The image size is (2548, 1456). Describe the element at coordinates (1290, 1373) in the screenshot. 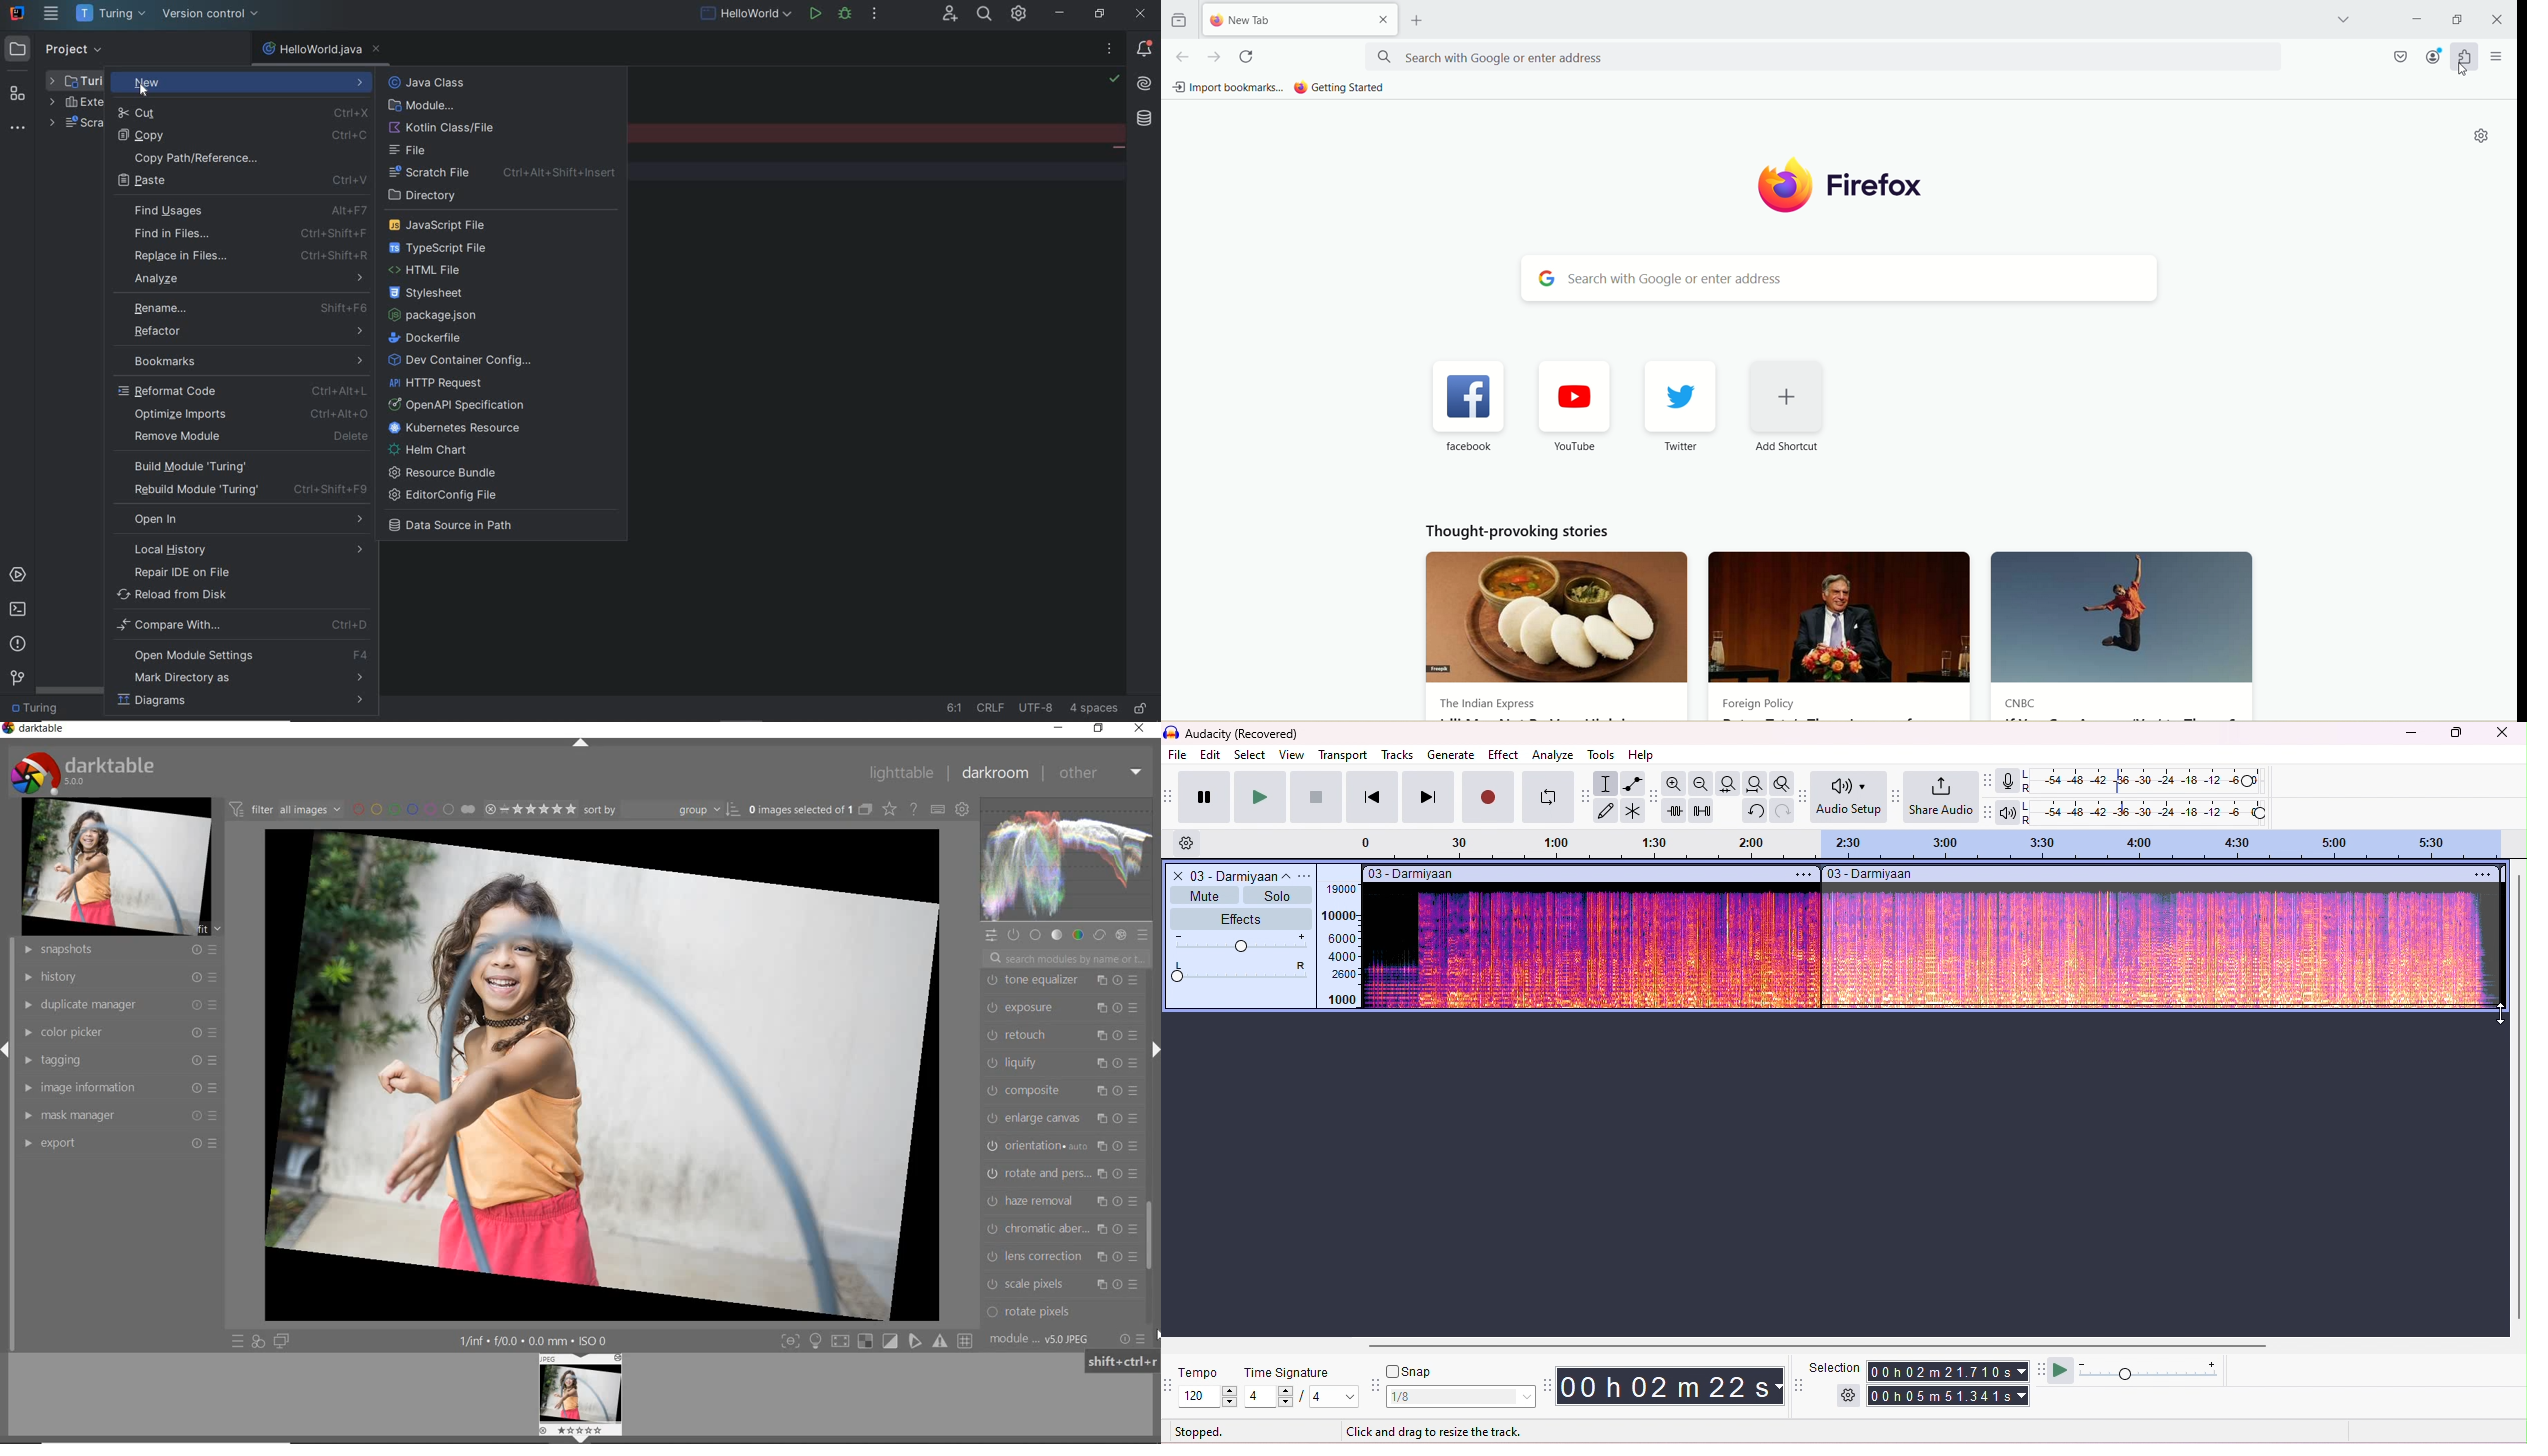

I see `time signature` at that location.